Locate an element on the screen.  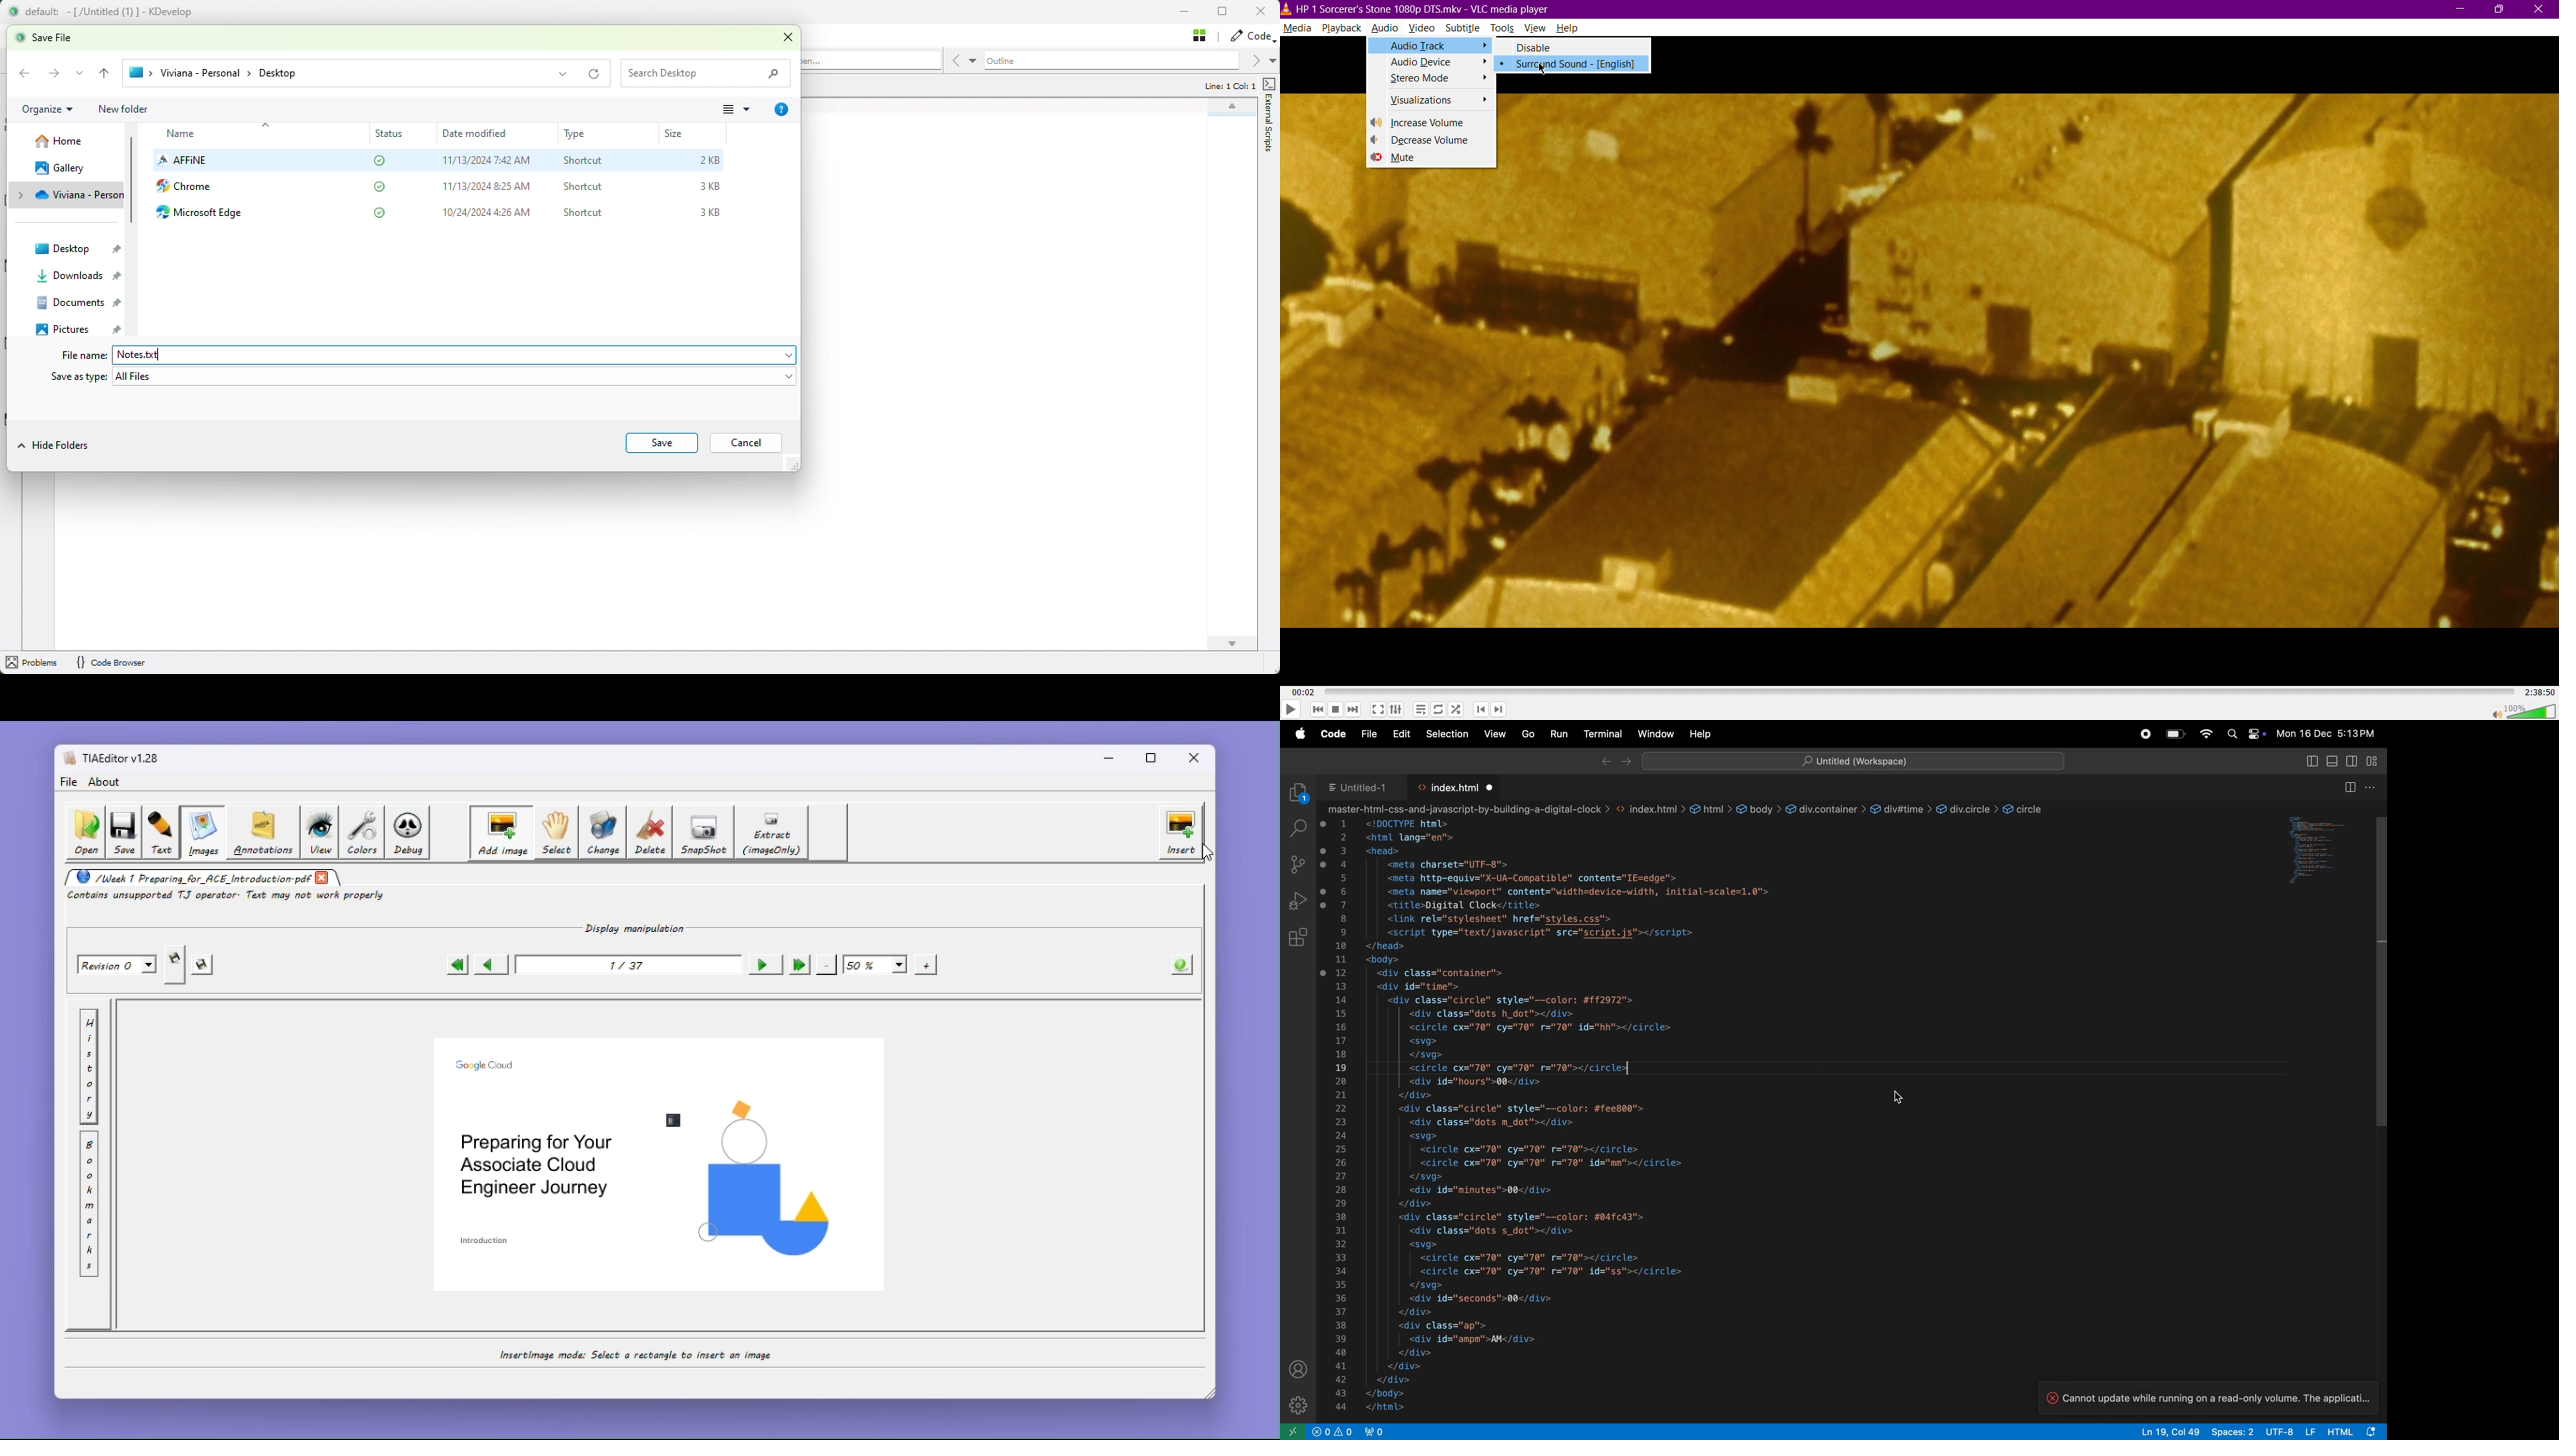
| <div id="hours">00</div> is located at coordinates (1481, 1082).